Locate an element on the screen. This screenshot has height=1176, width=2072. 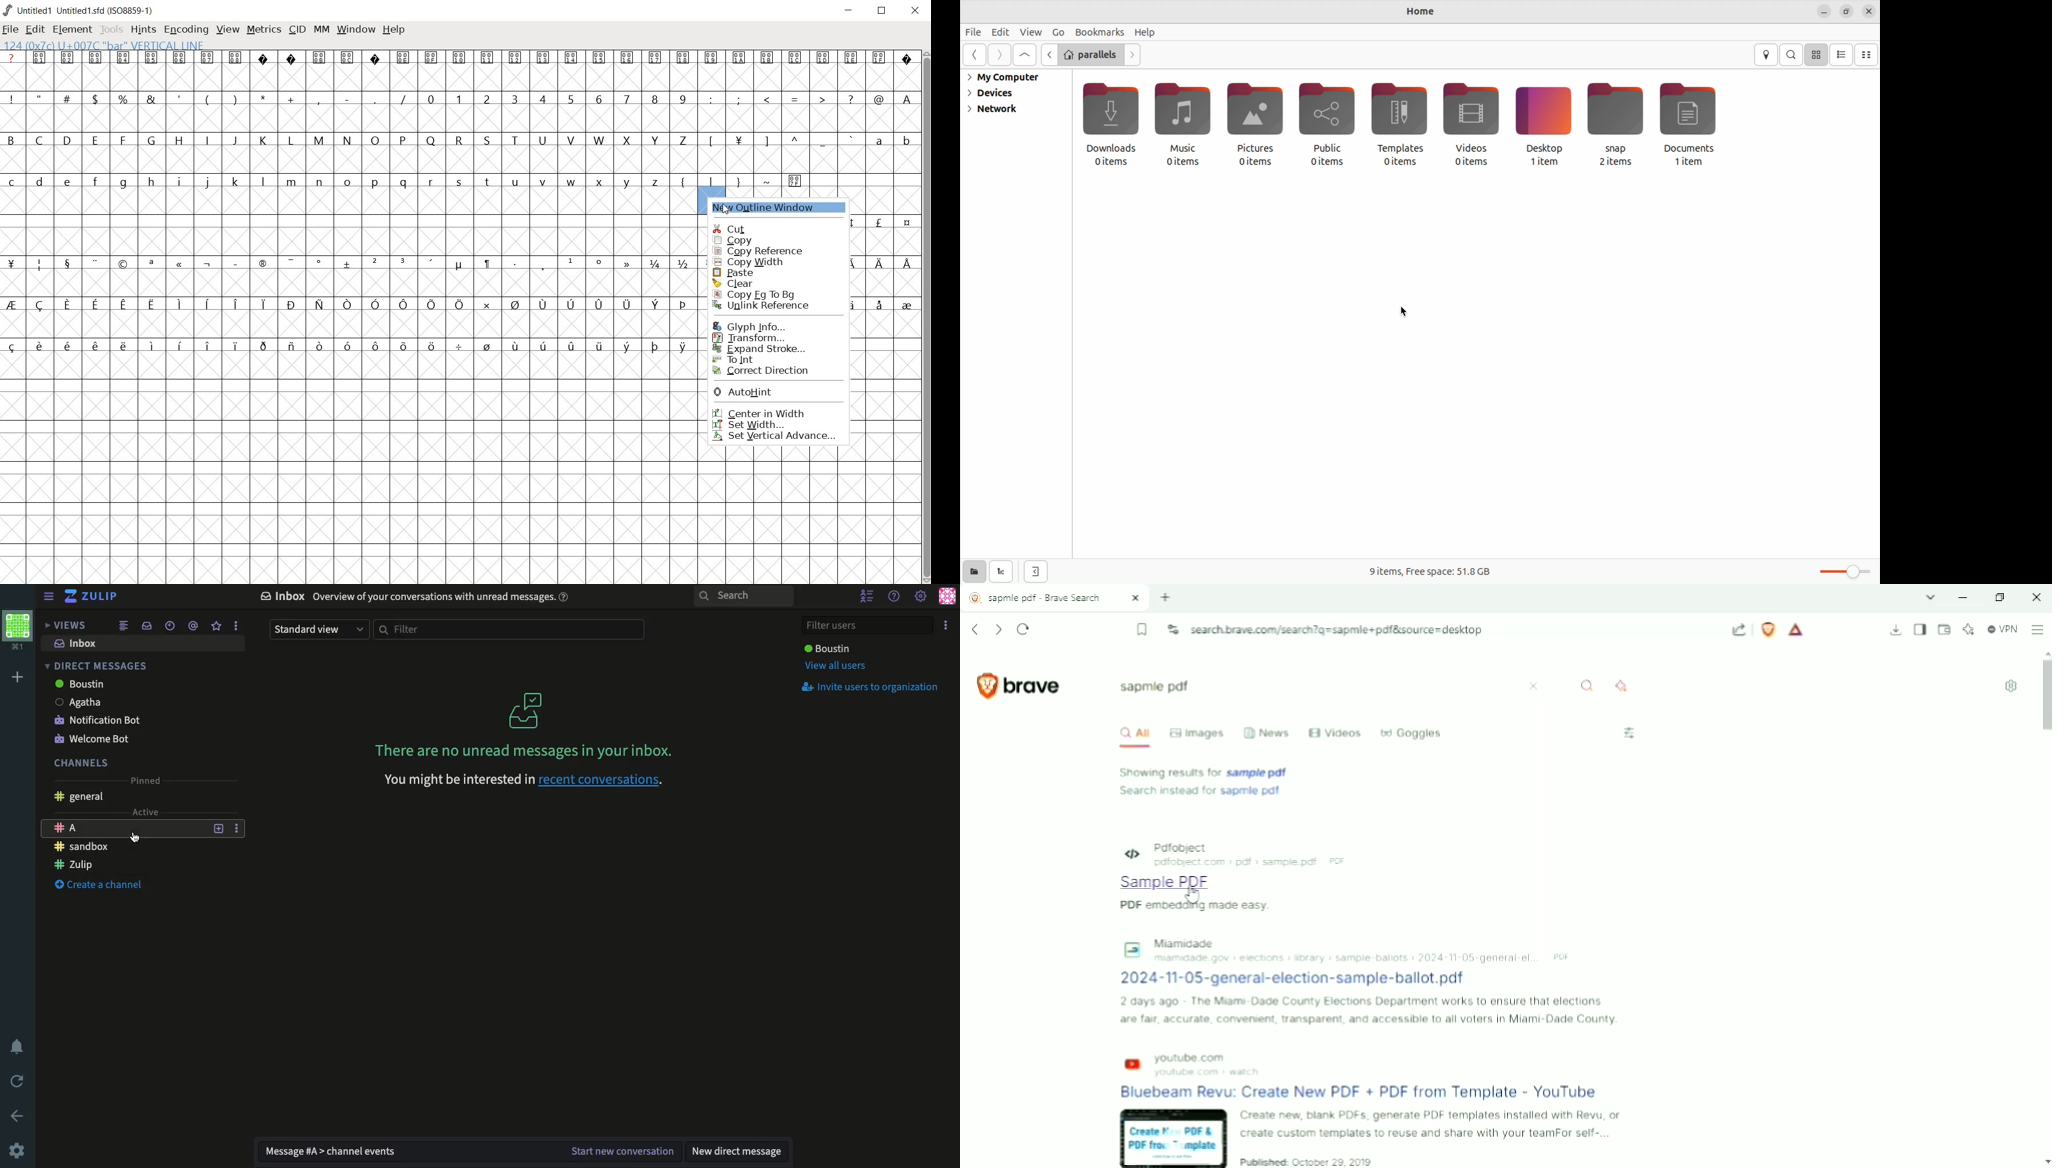
Feed is located at coordinates (121, 626).